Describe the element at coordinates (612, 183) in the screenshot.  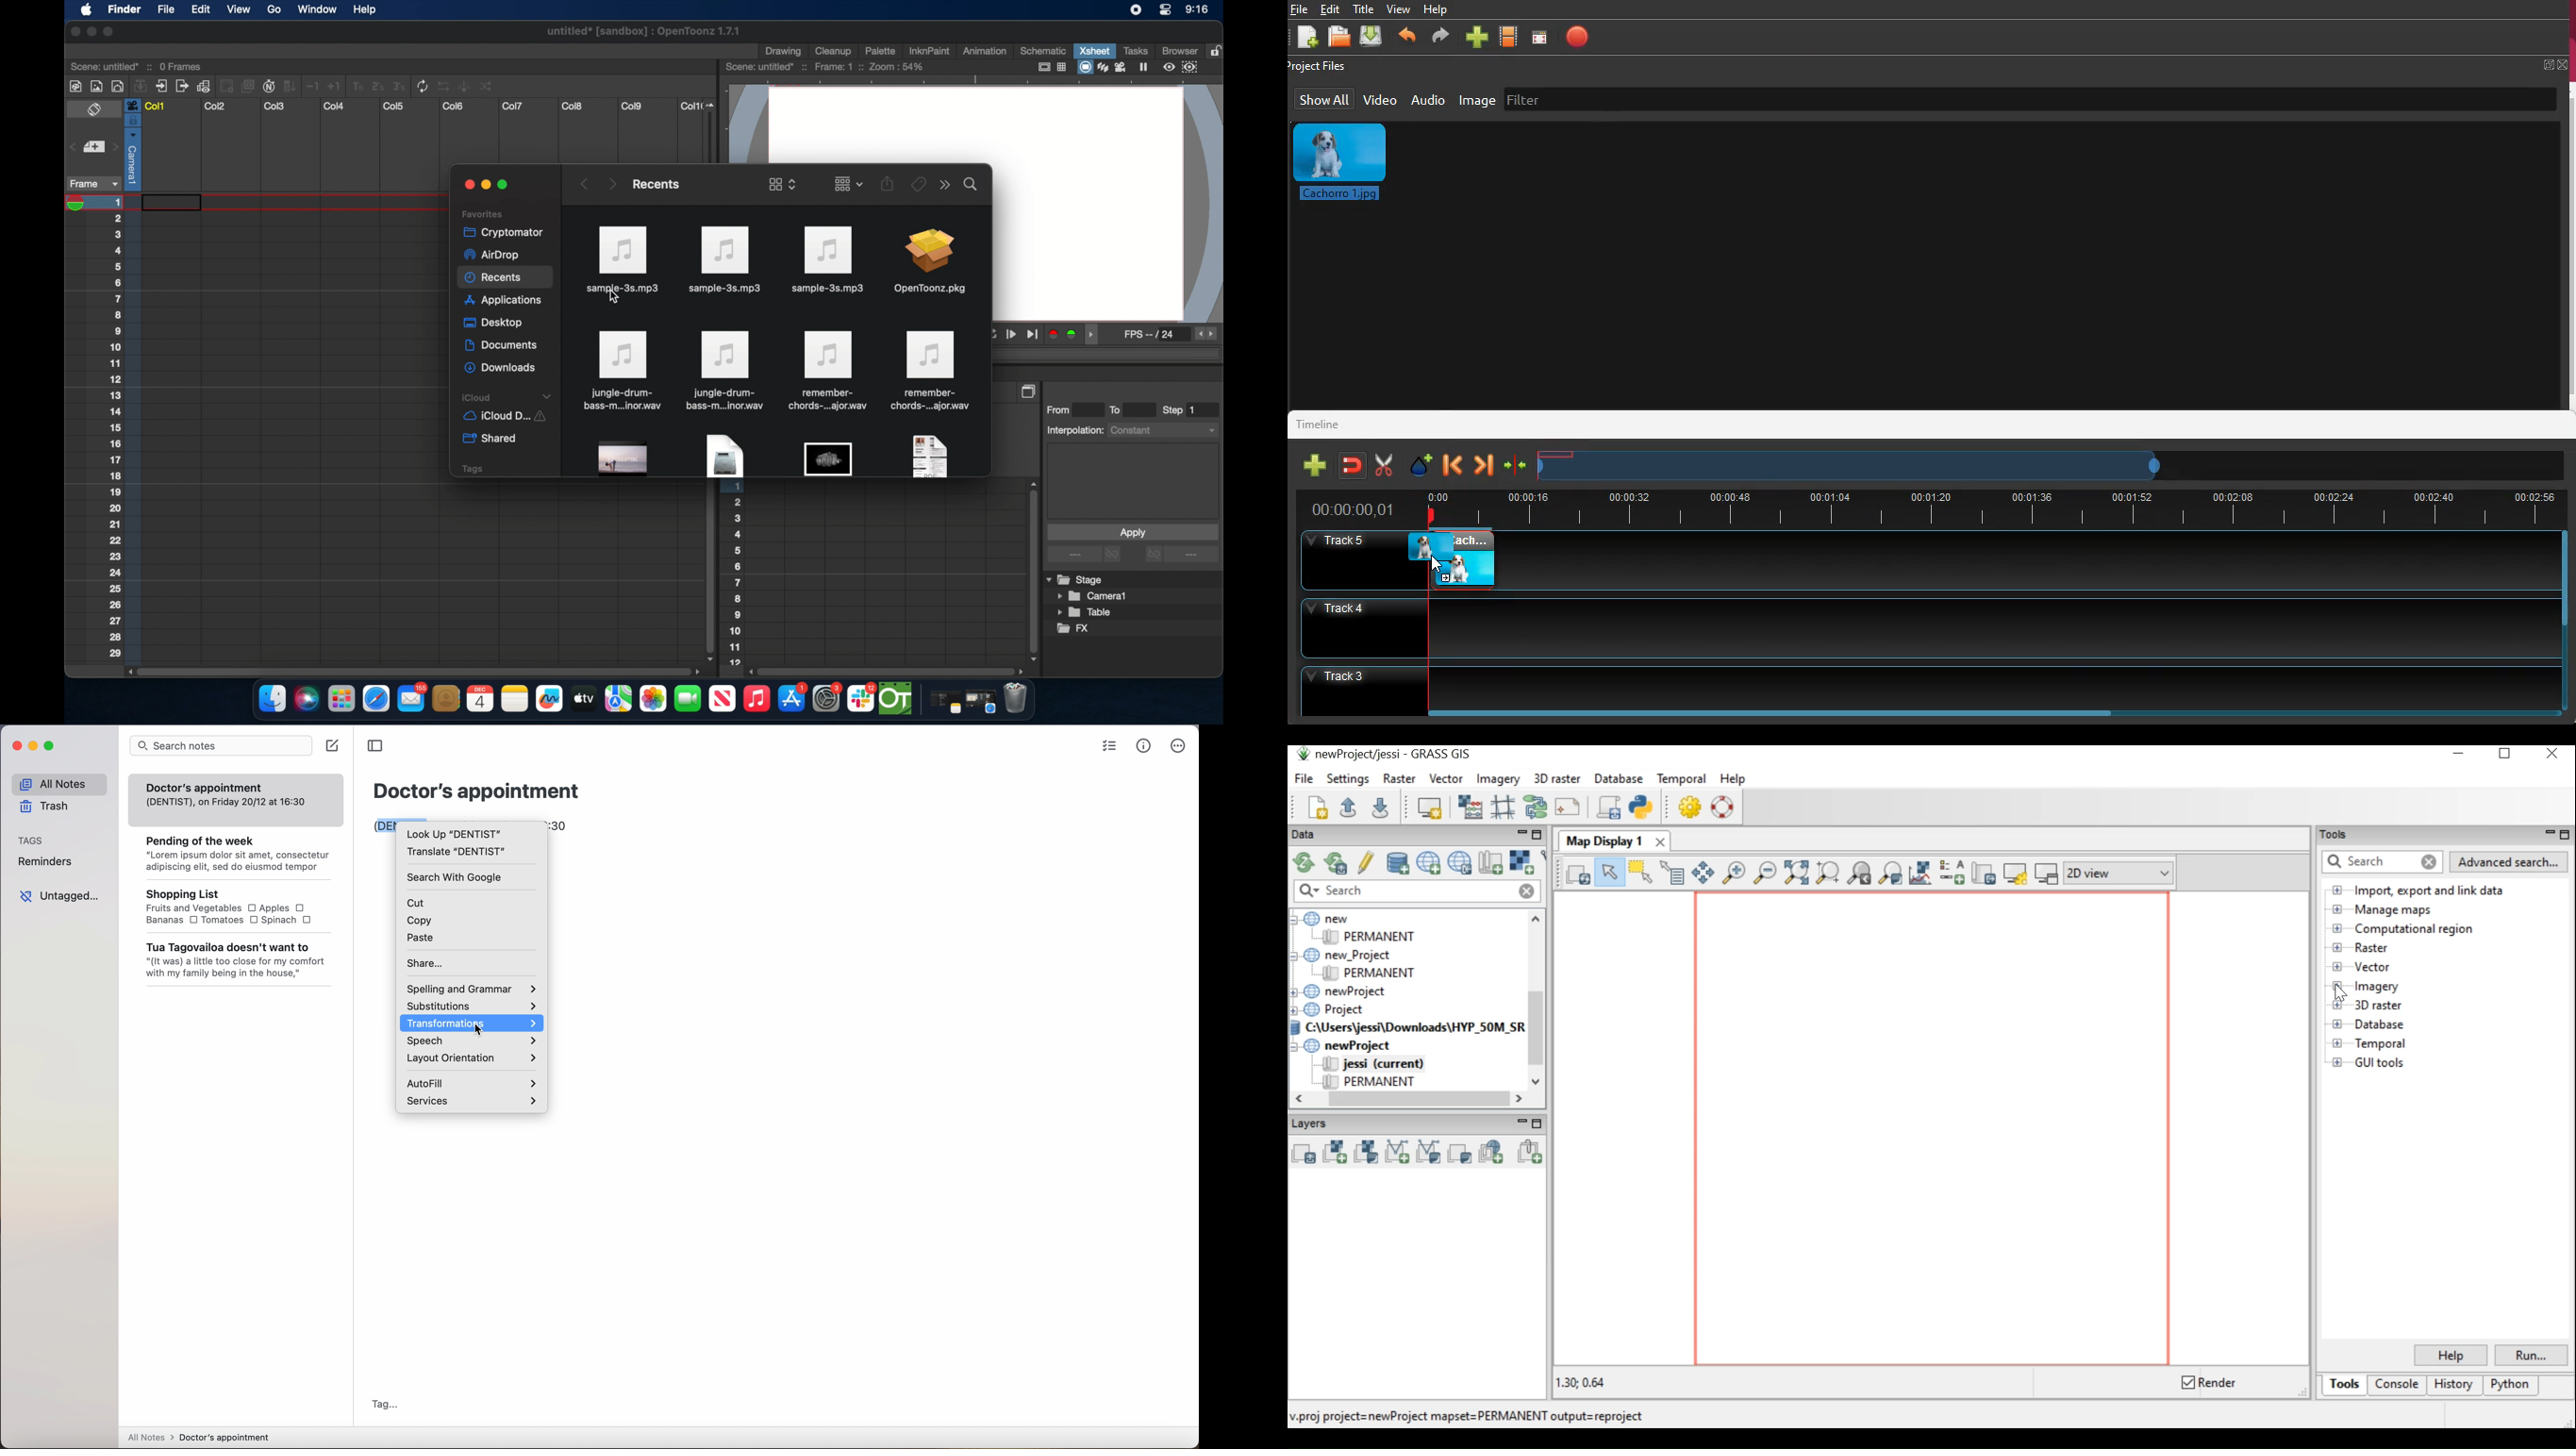
I see `next` at that location.